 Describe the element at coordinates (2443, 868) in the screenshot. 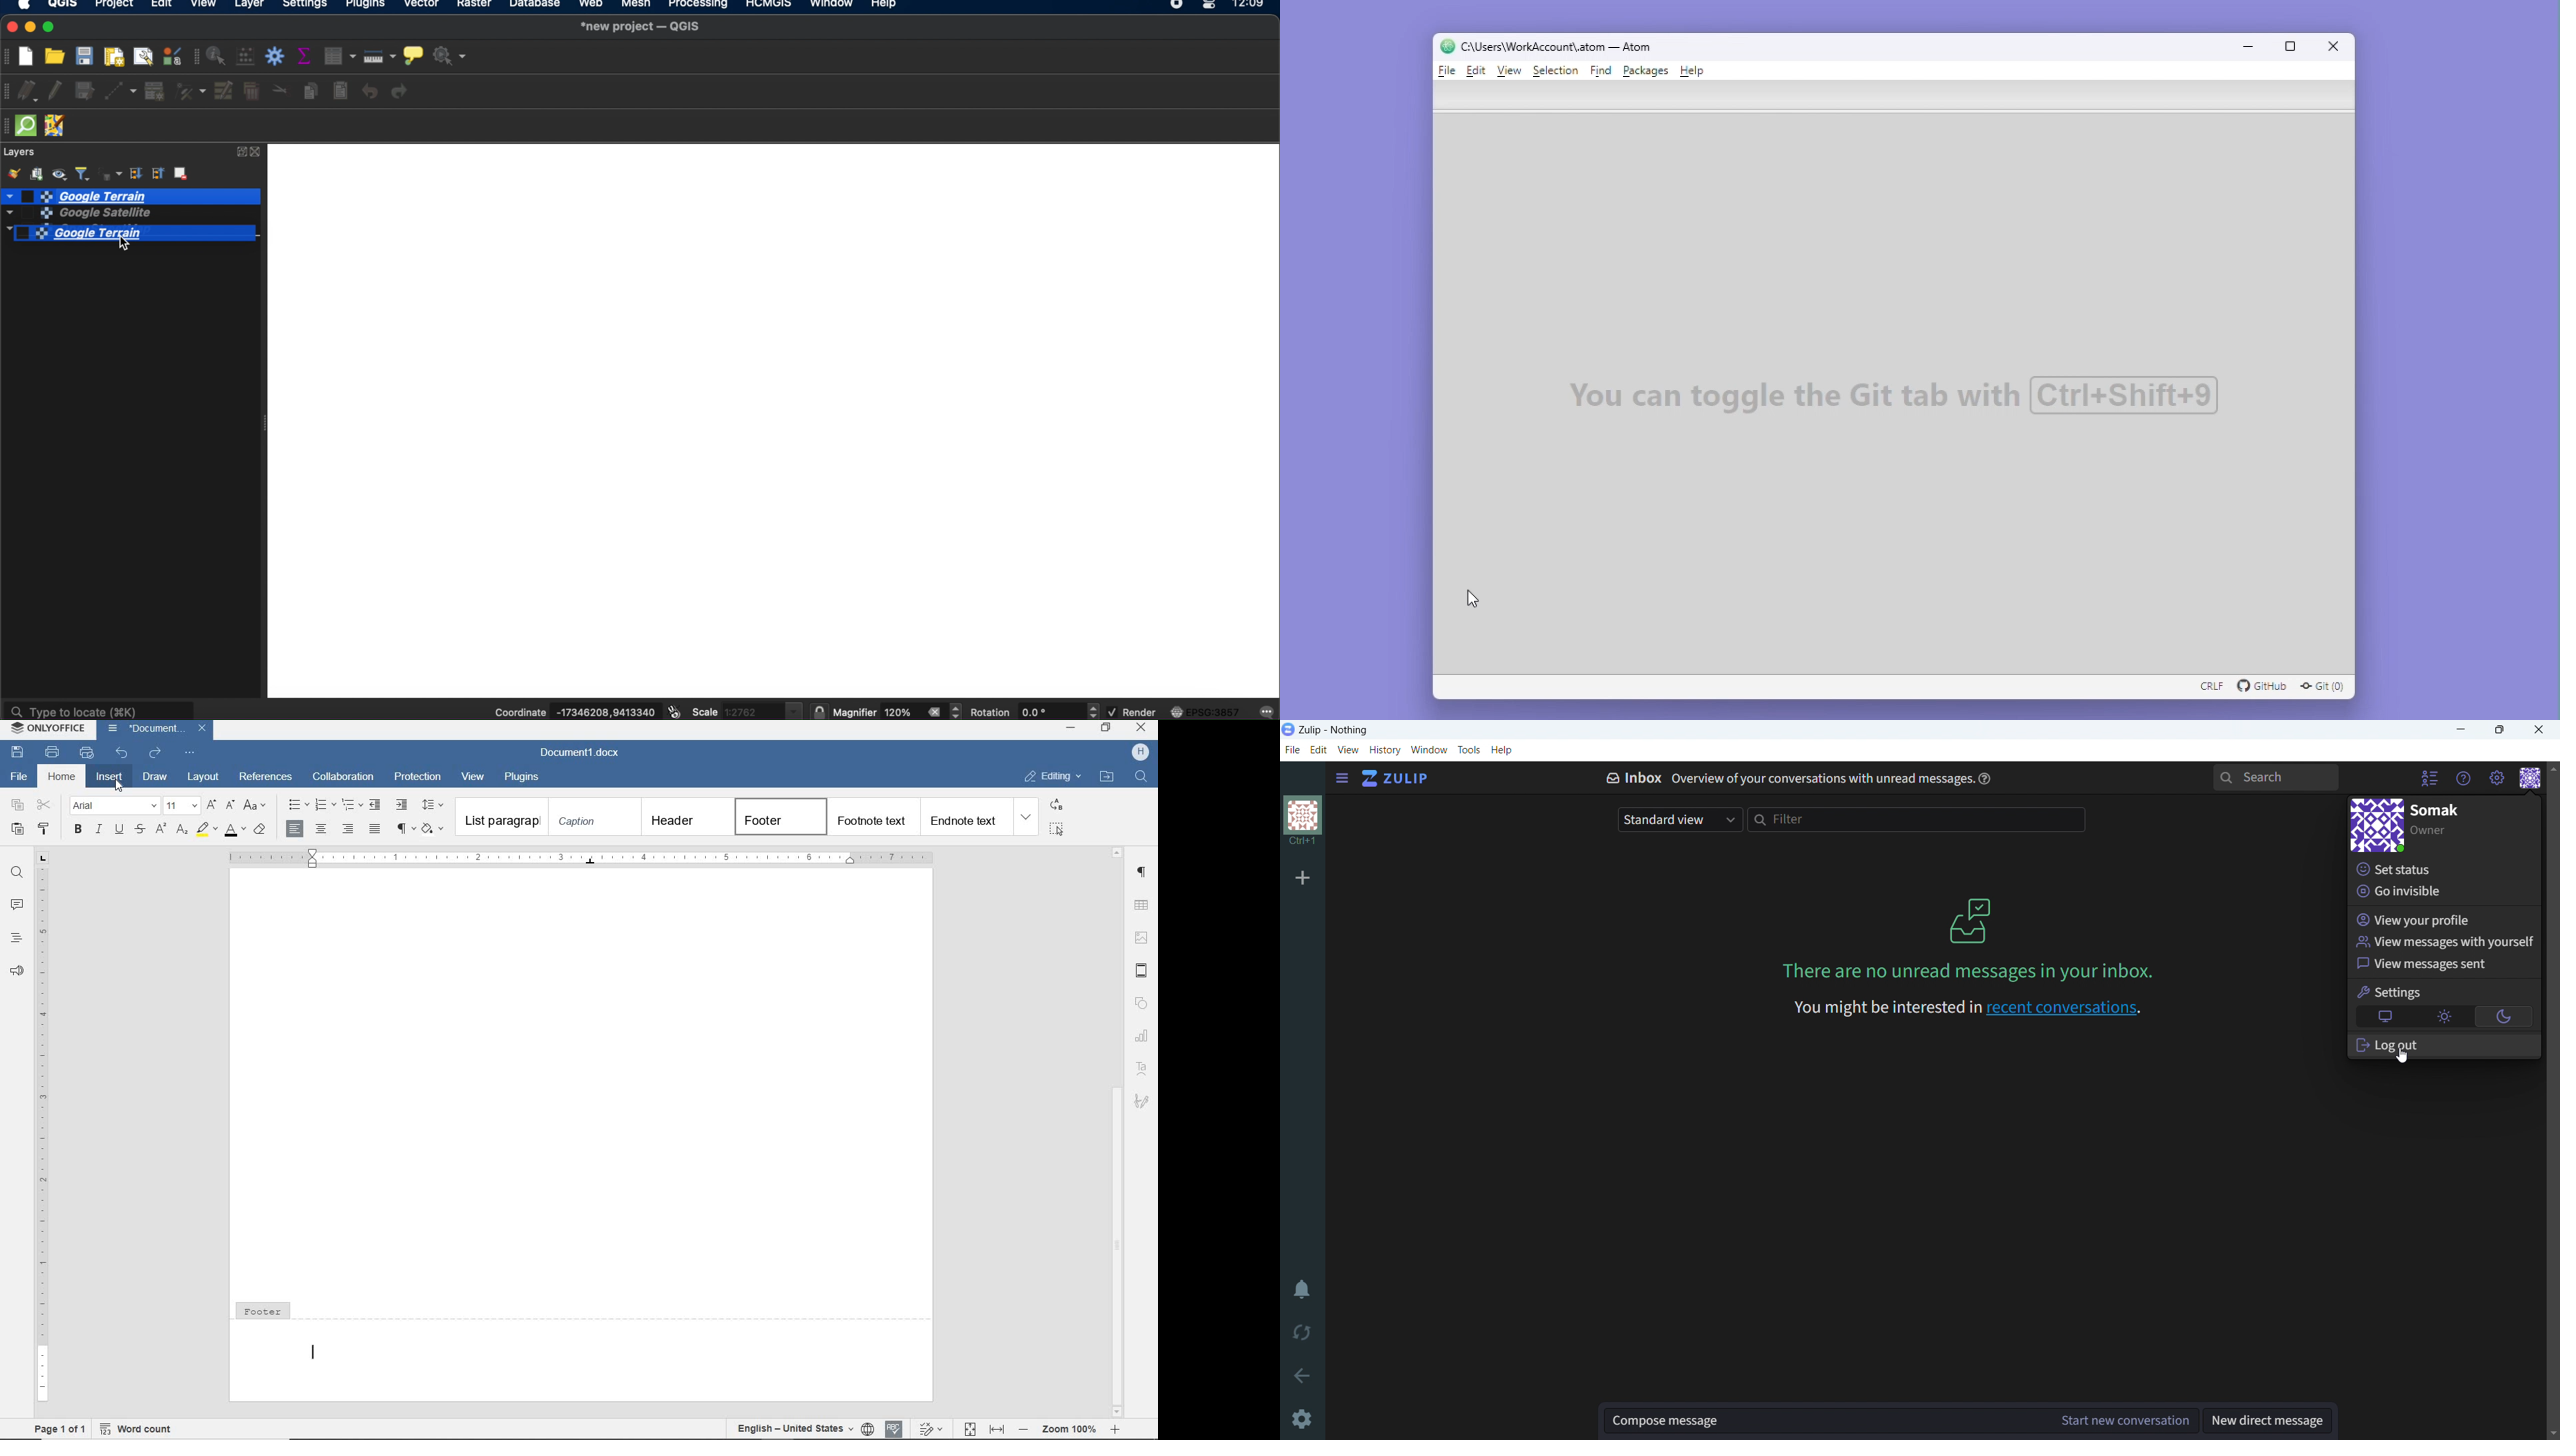

I see `set status` at that location.